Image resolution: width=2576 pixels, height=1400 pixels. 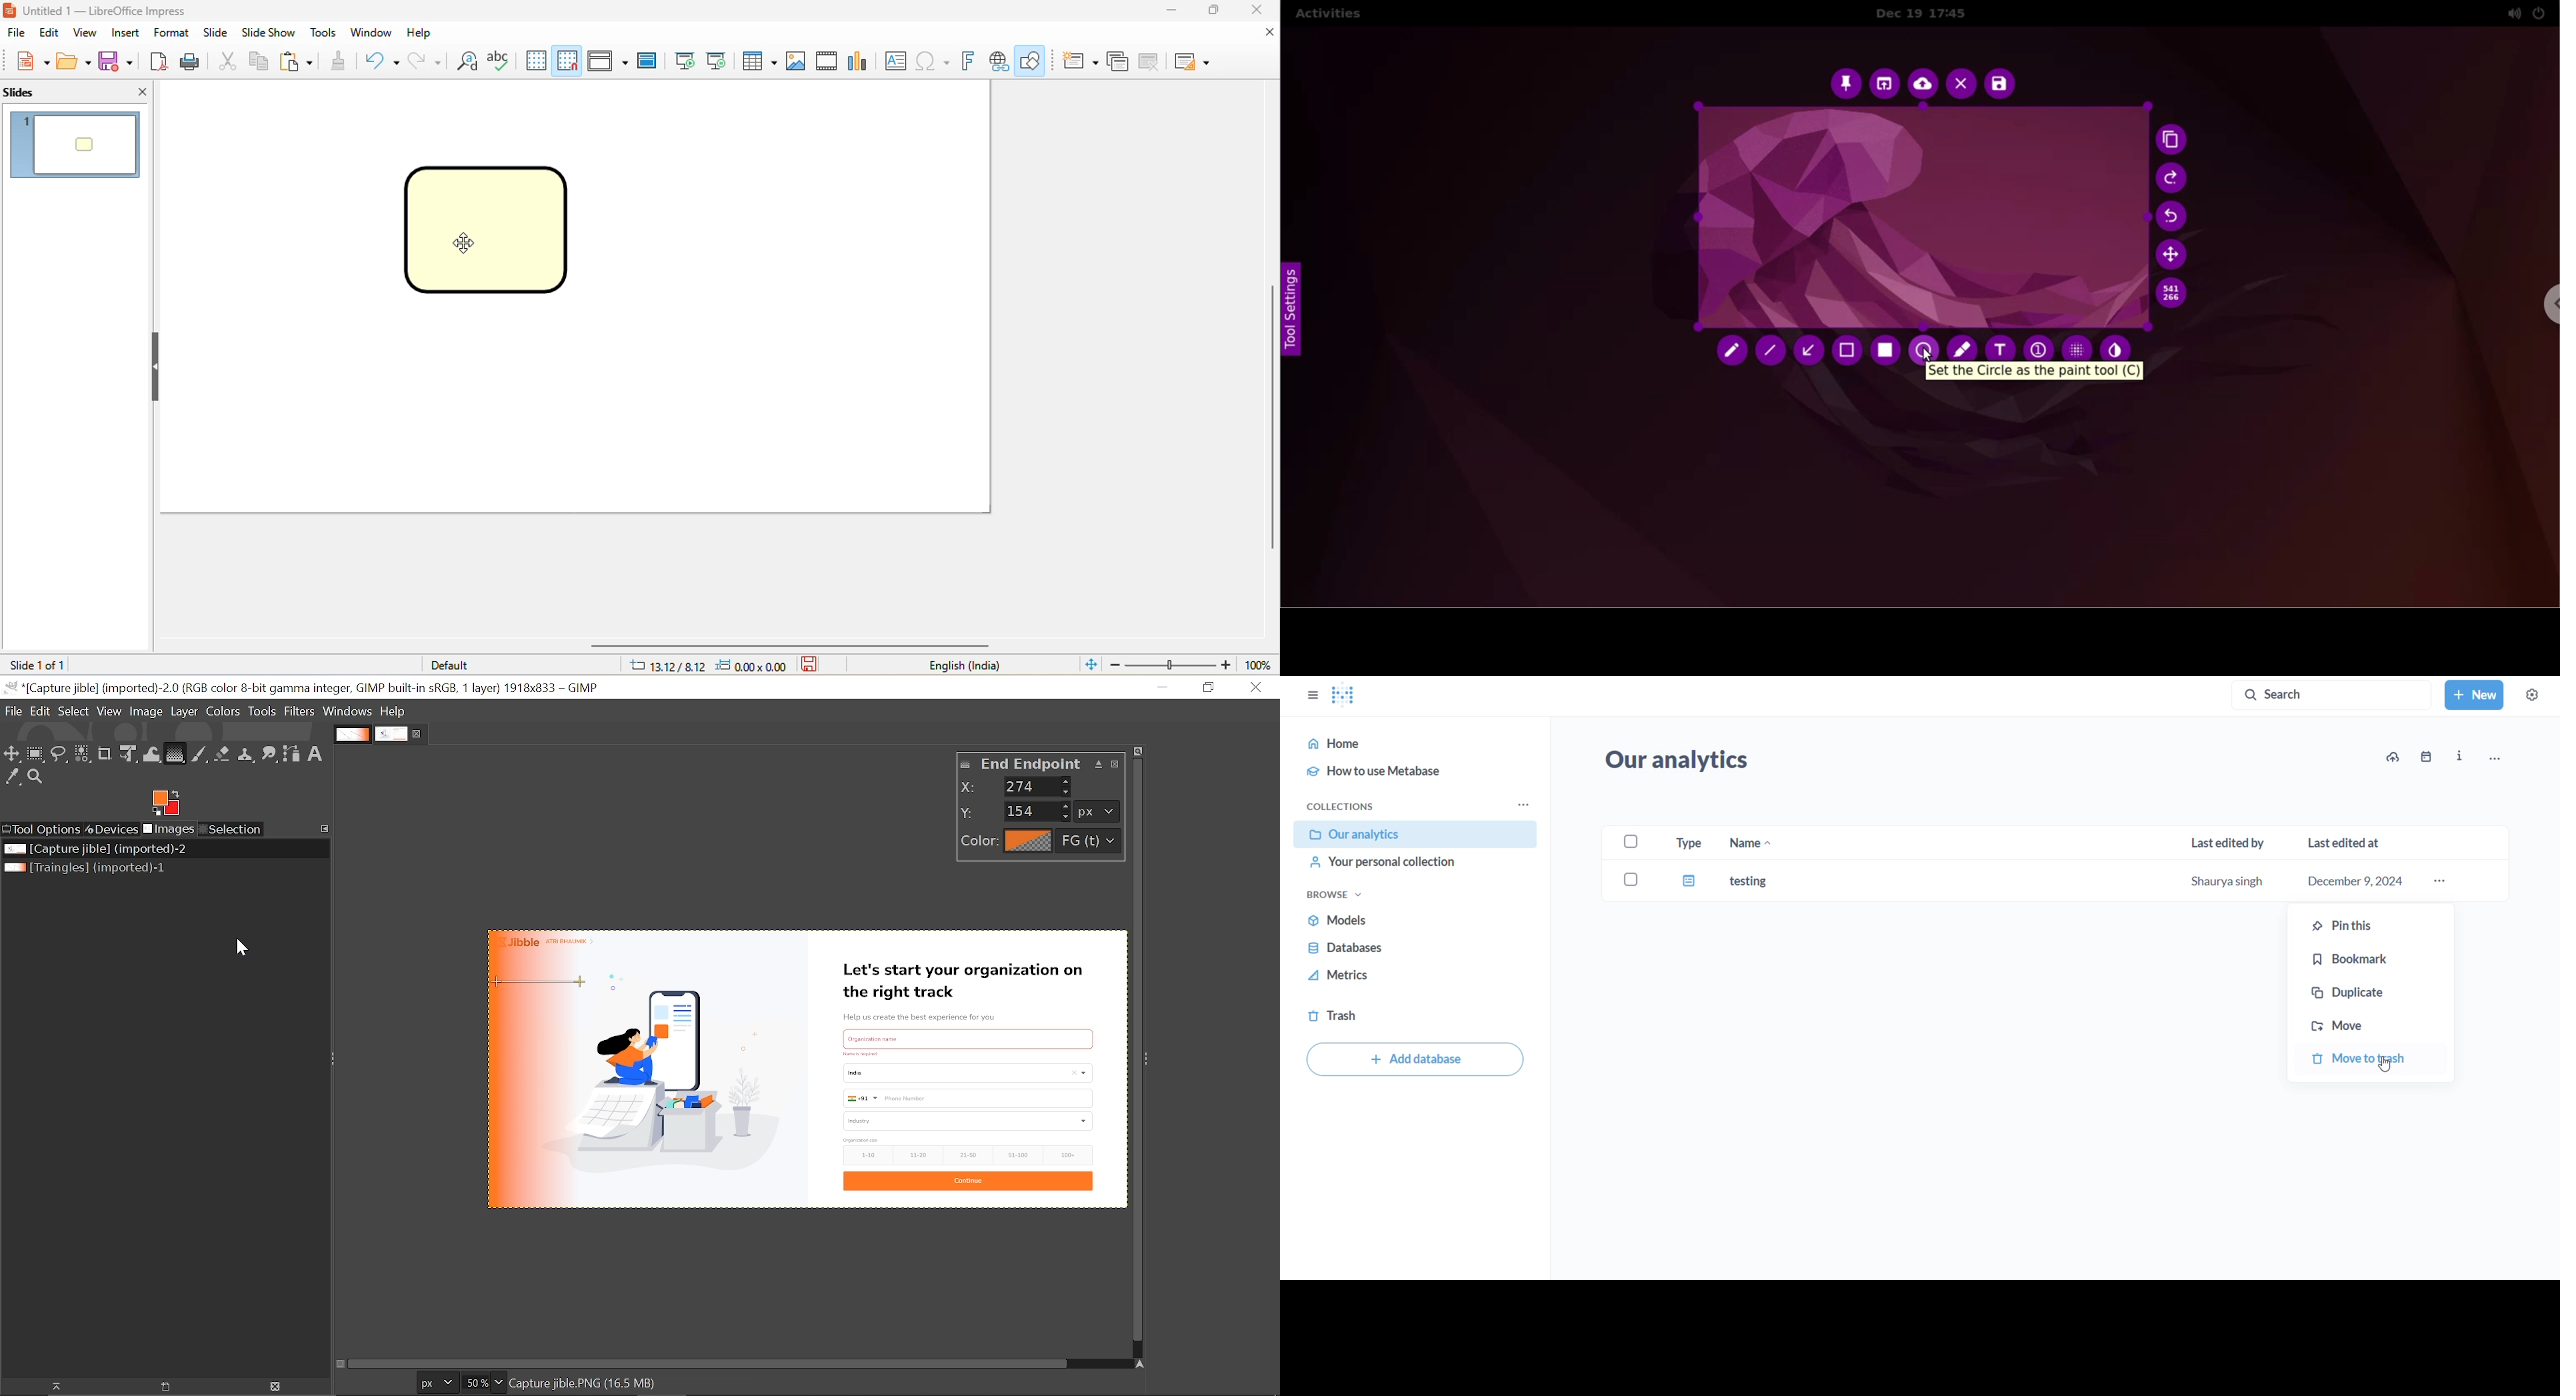 What do you see at coordinates (175, 753) in the screenshot?
I see `Gradient tool` at bounding box center [175, 753].